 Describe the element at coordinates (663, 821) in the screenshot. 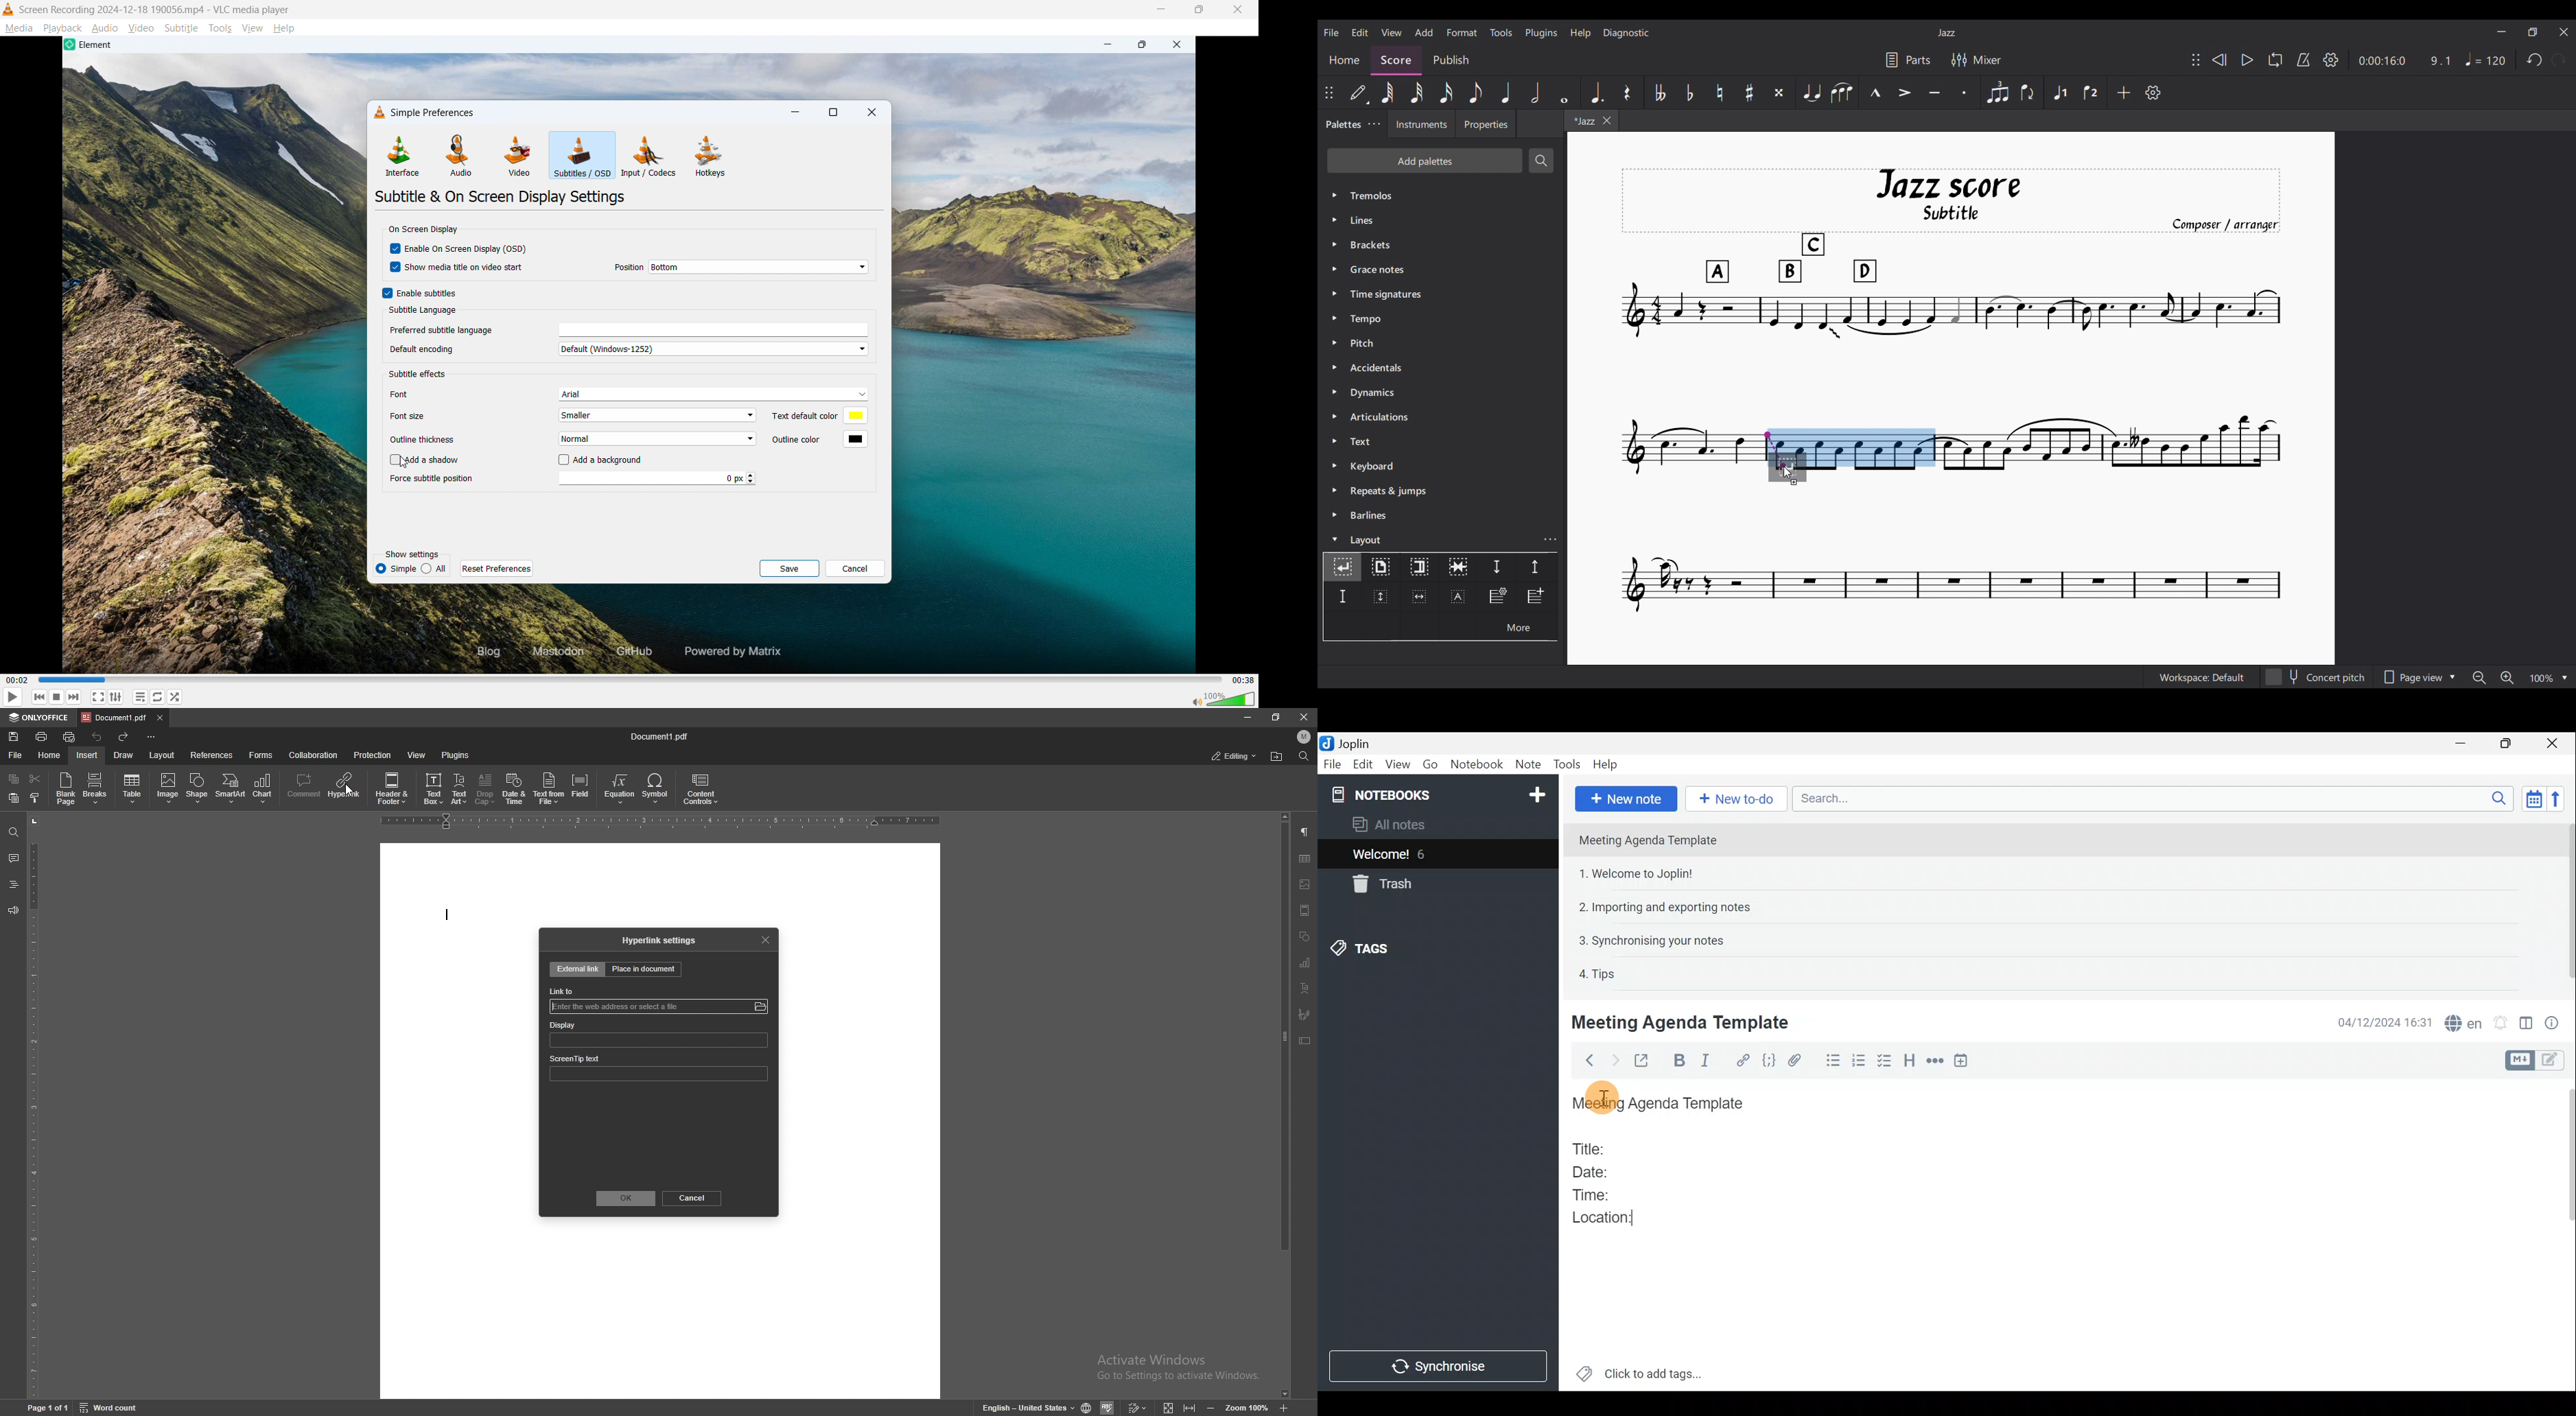

I see `horizontal scale` at that location.